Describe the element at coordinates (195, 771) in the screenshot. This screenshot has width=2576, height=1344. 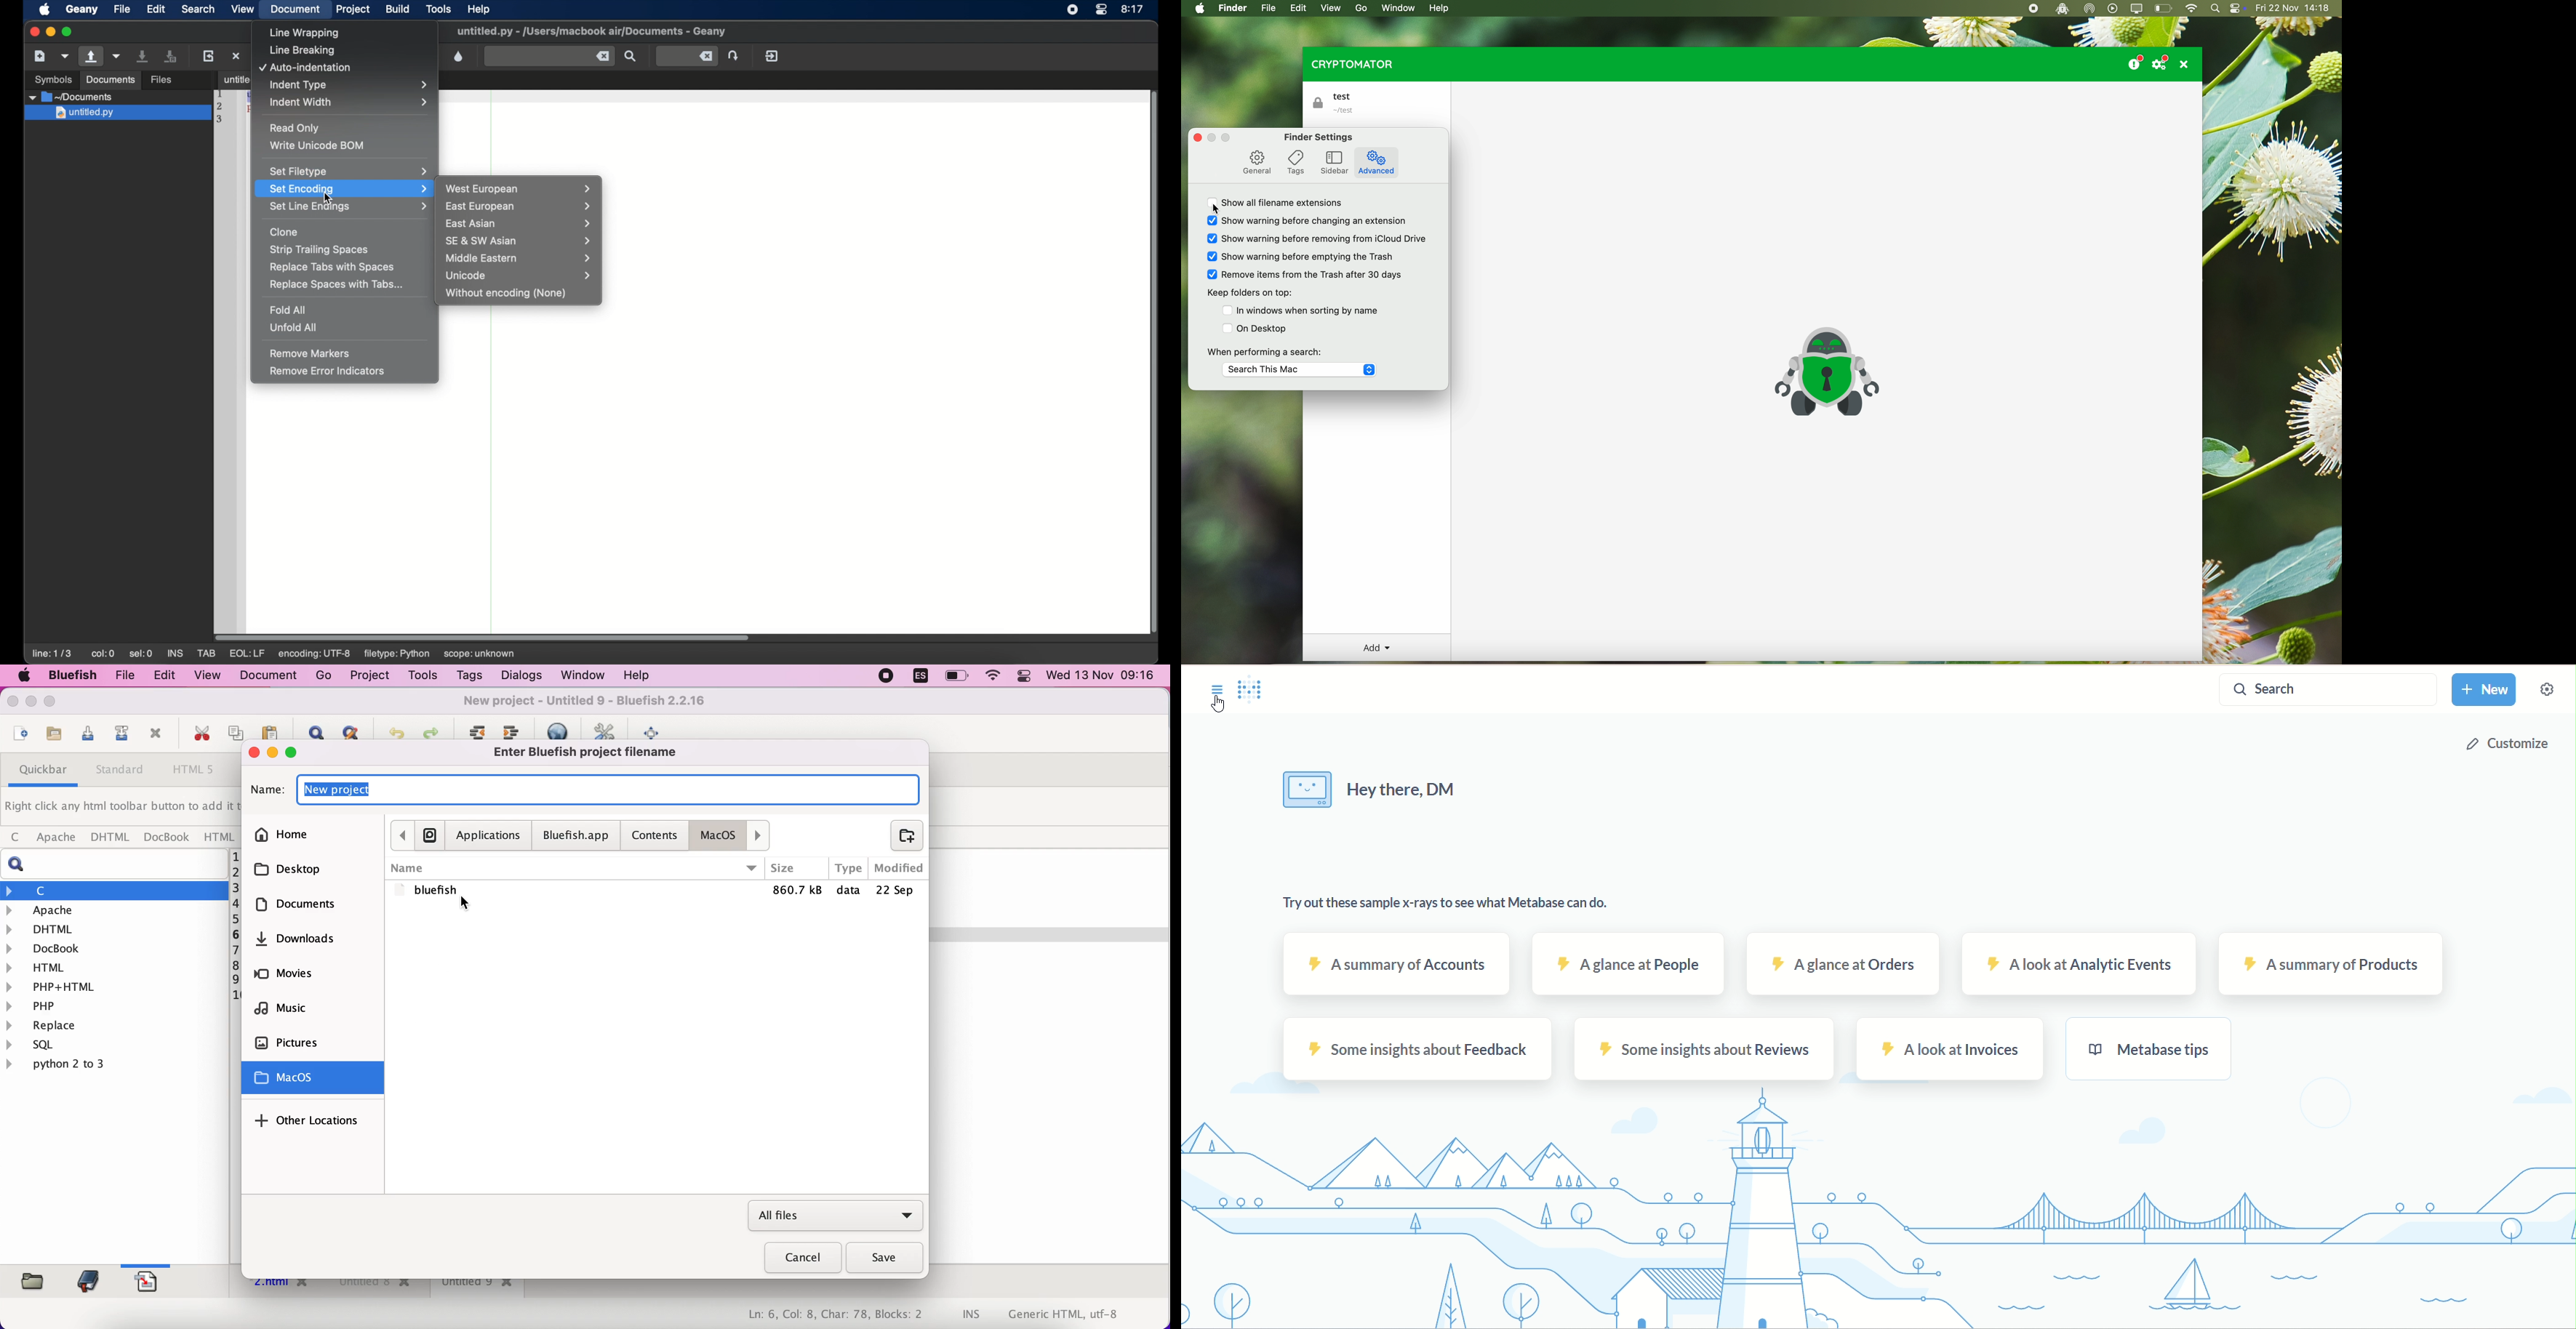
I see `html5` at that location.